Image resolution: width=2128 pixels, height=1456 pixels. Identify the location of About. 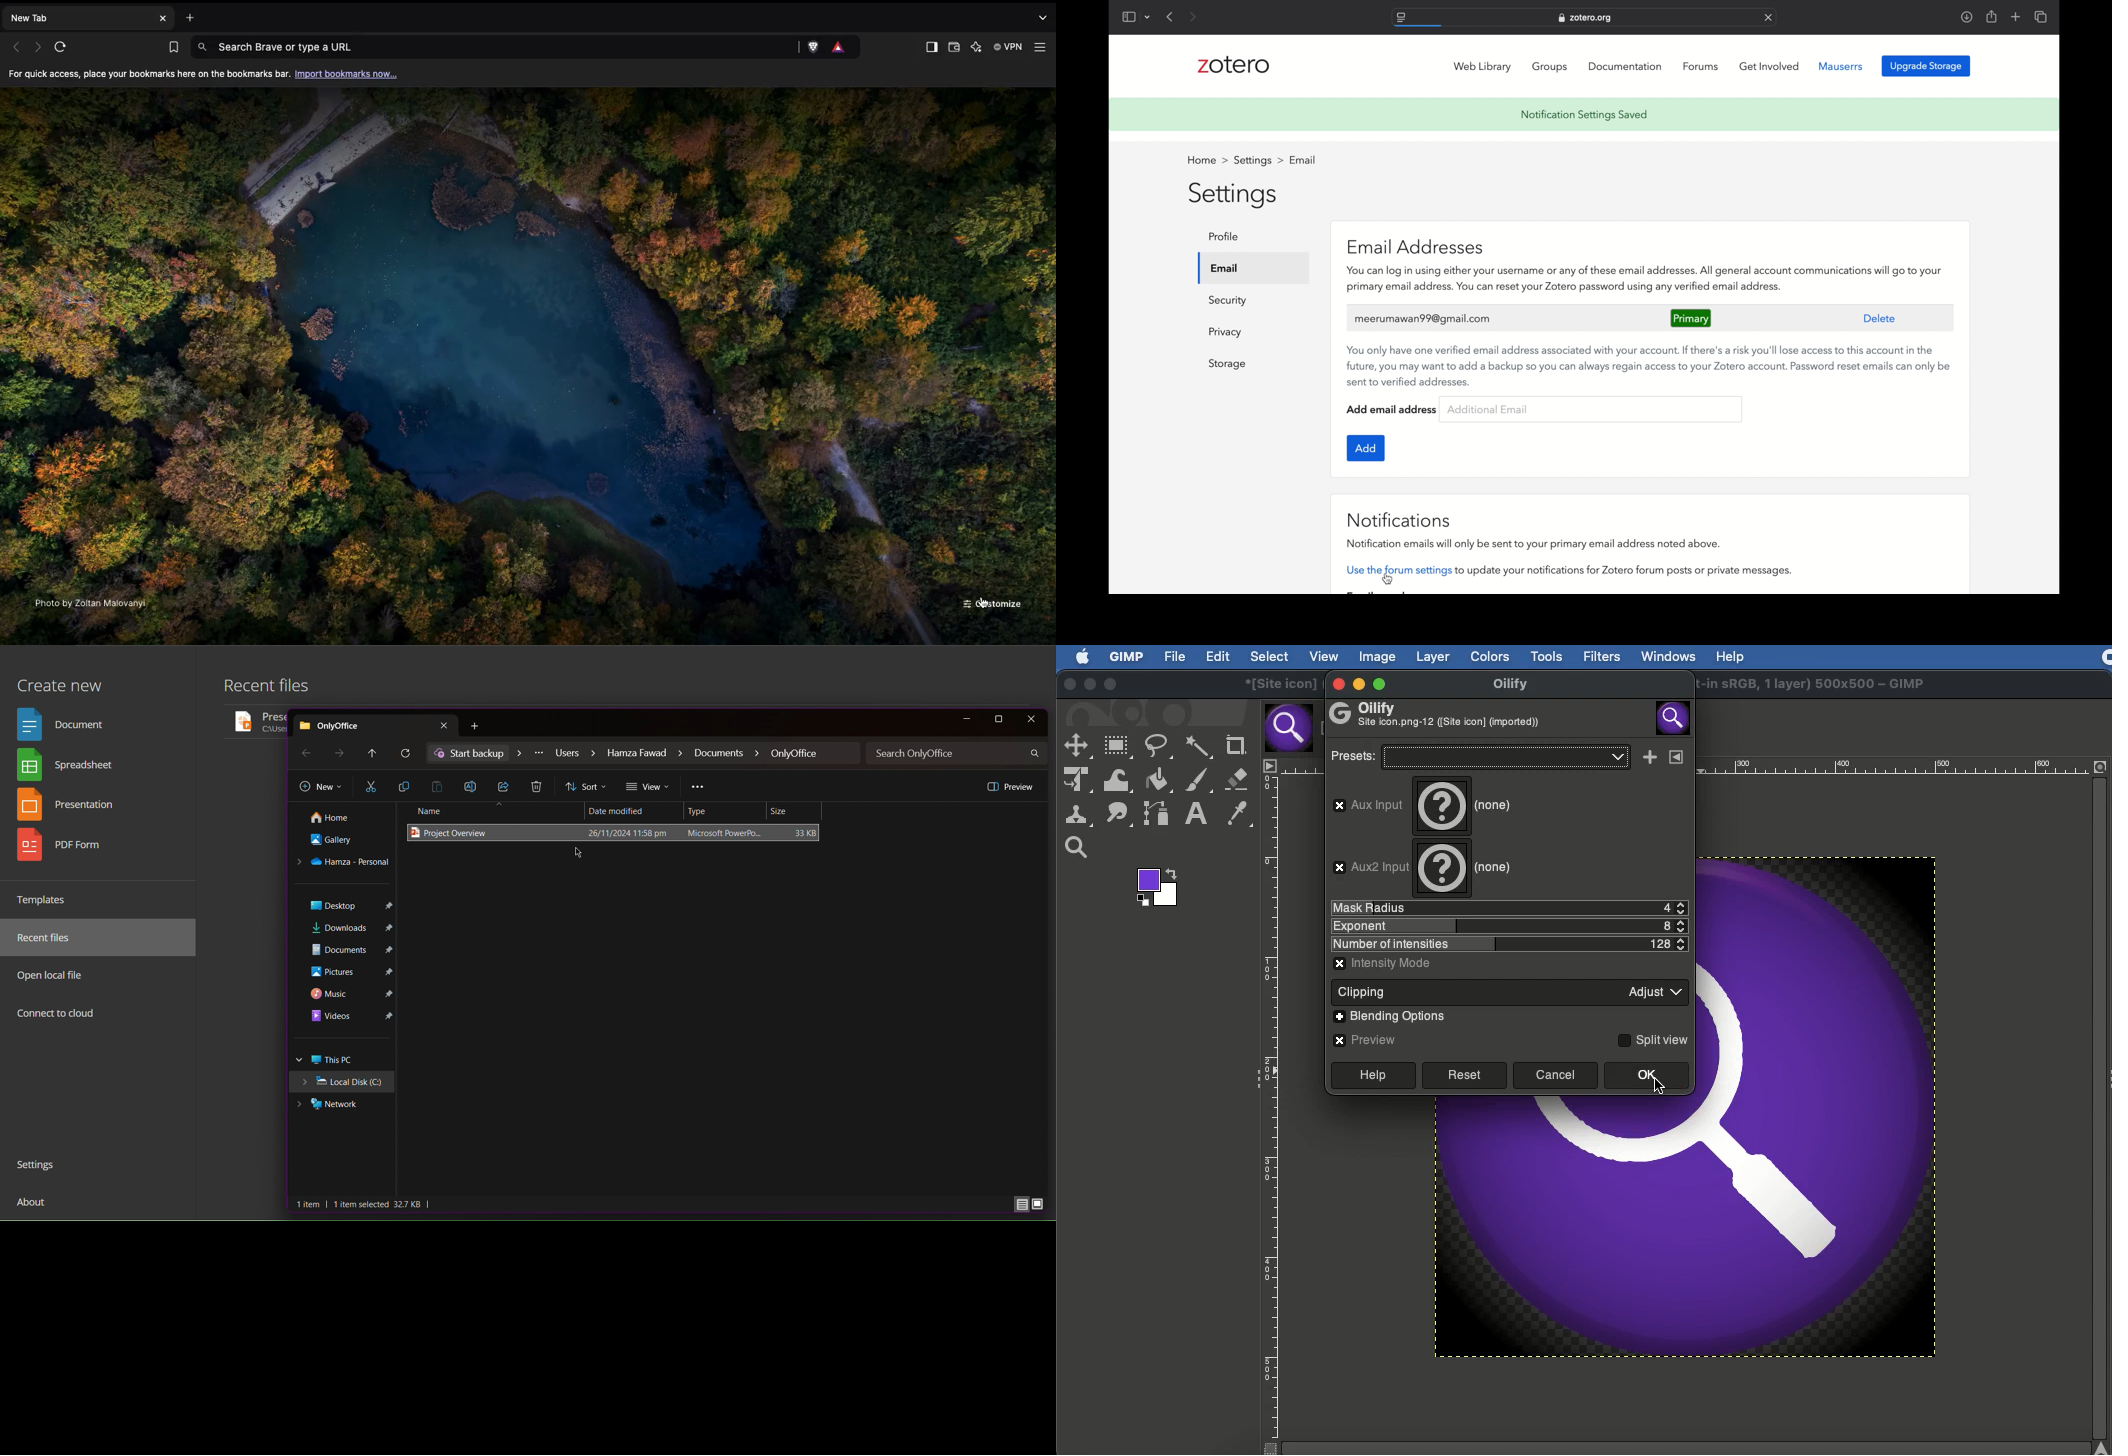
(33, 1207).